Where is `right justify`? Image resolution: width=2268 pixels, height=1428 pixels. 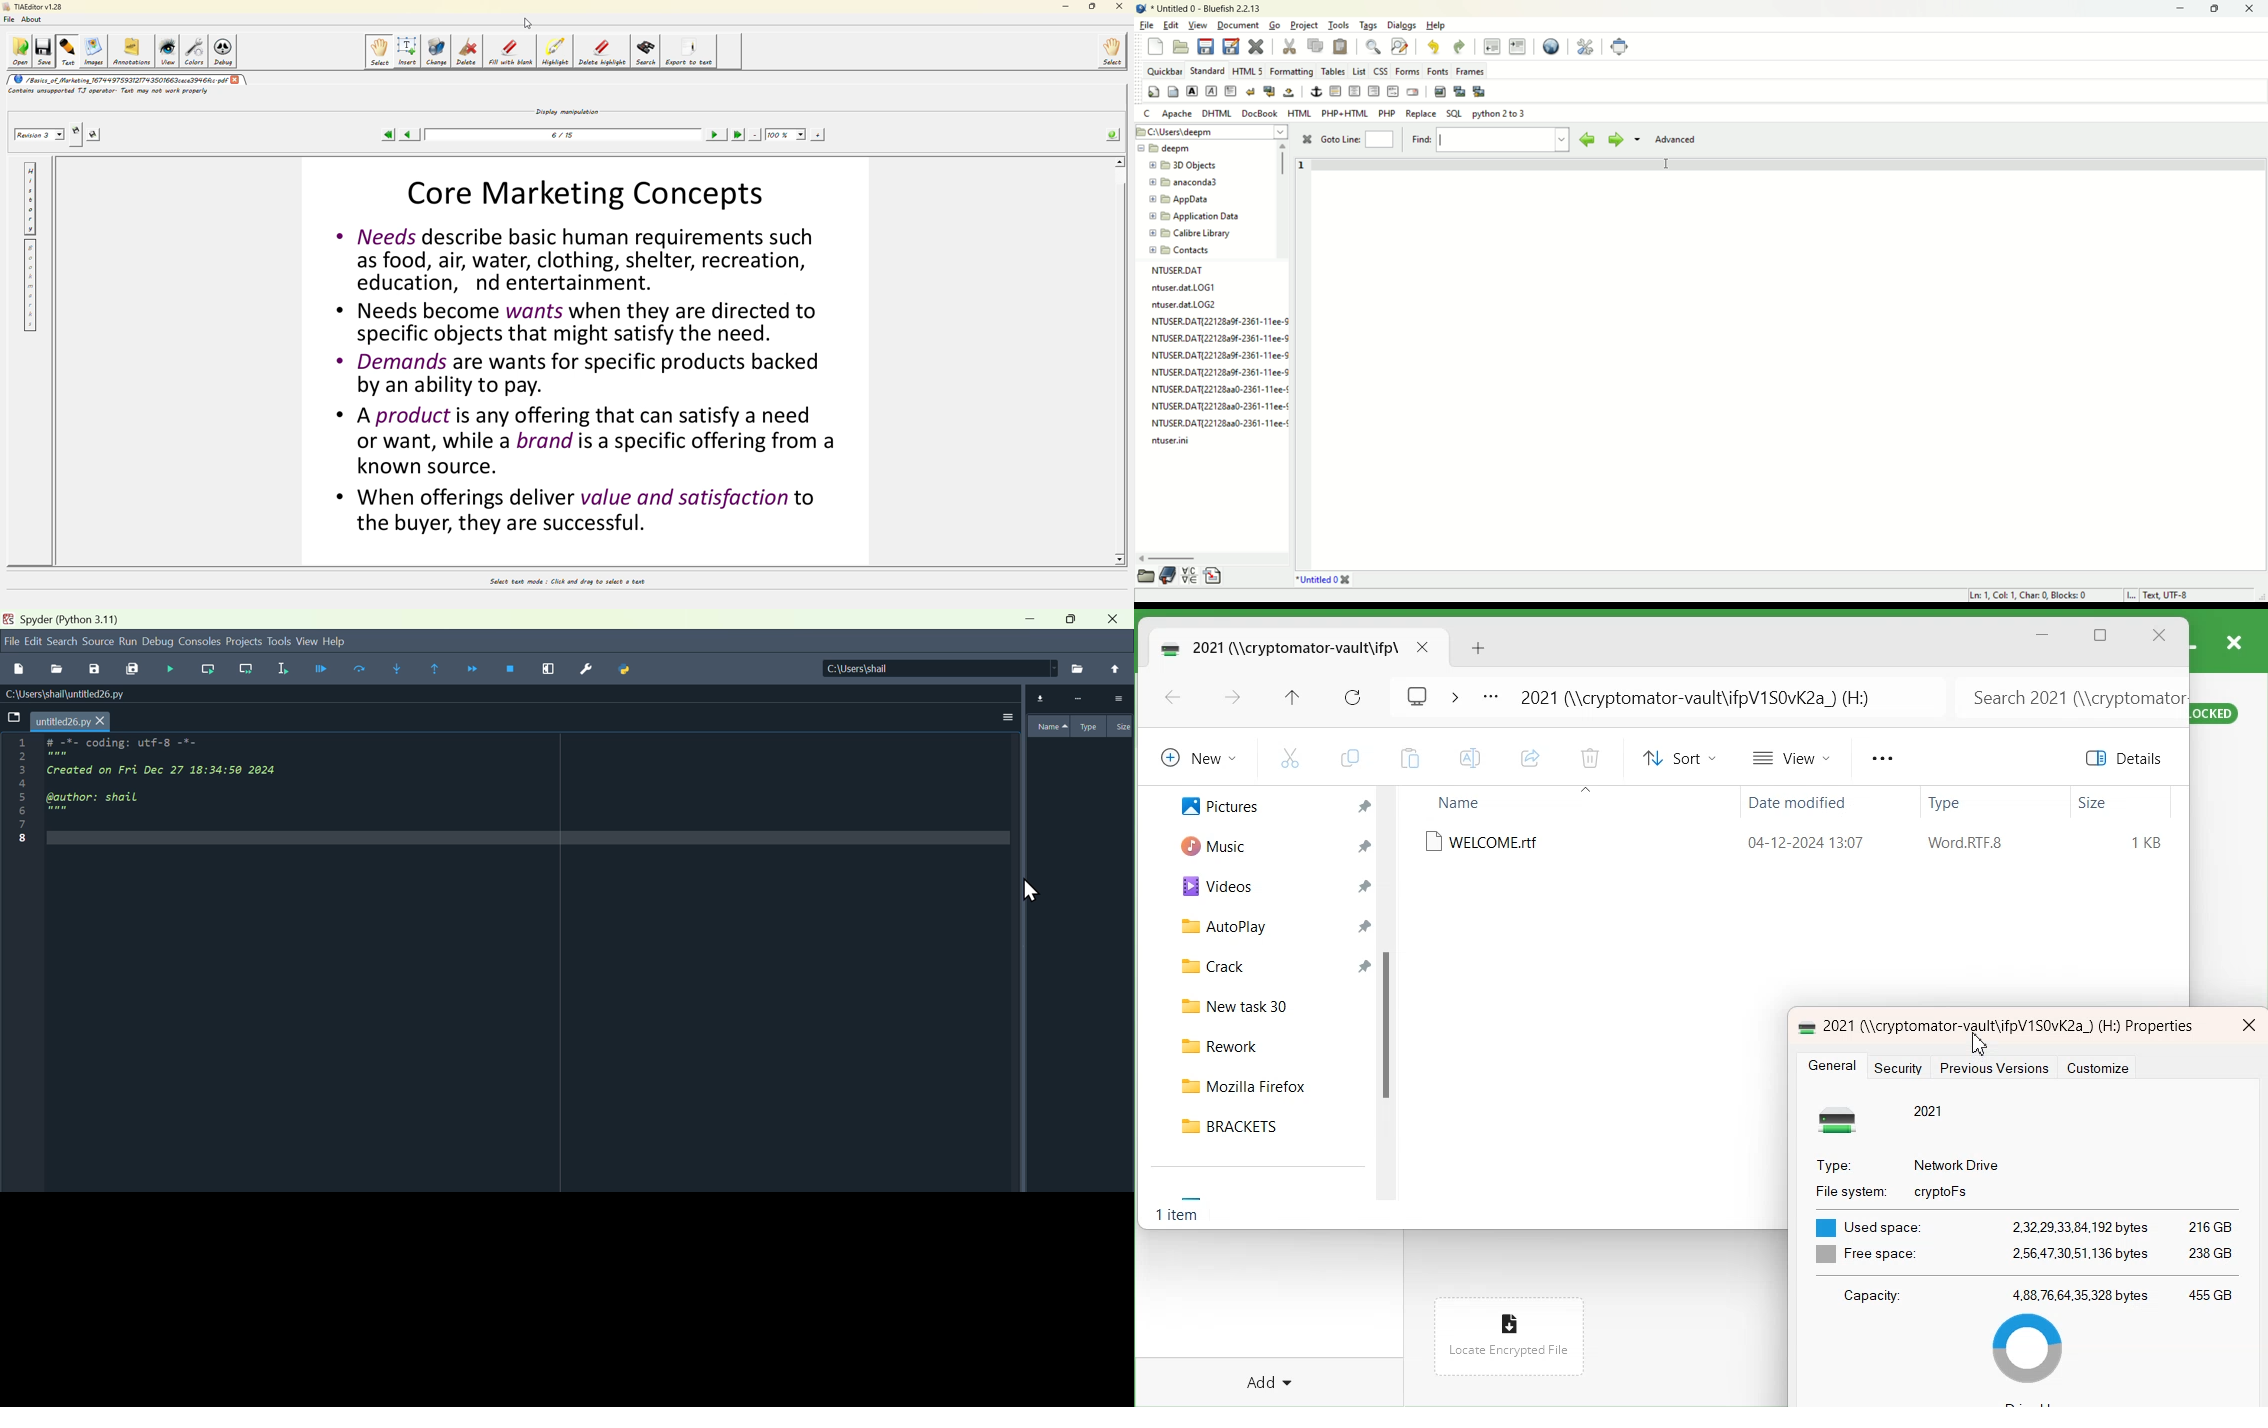 right justify is located at coordinates (1373, 91).